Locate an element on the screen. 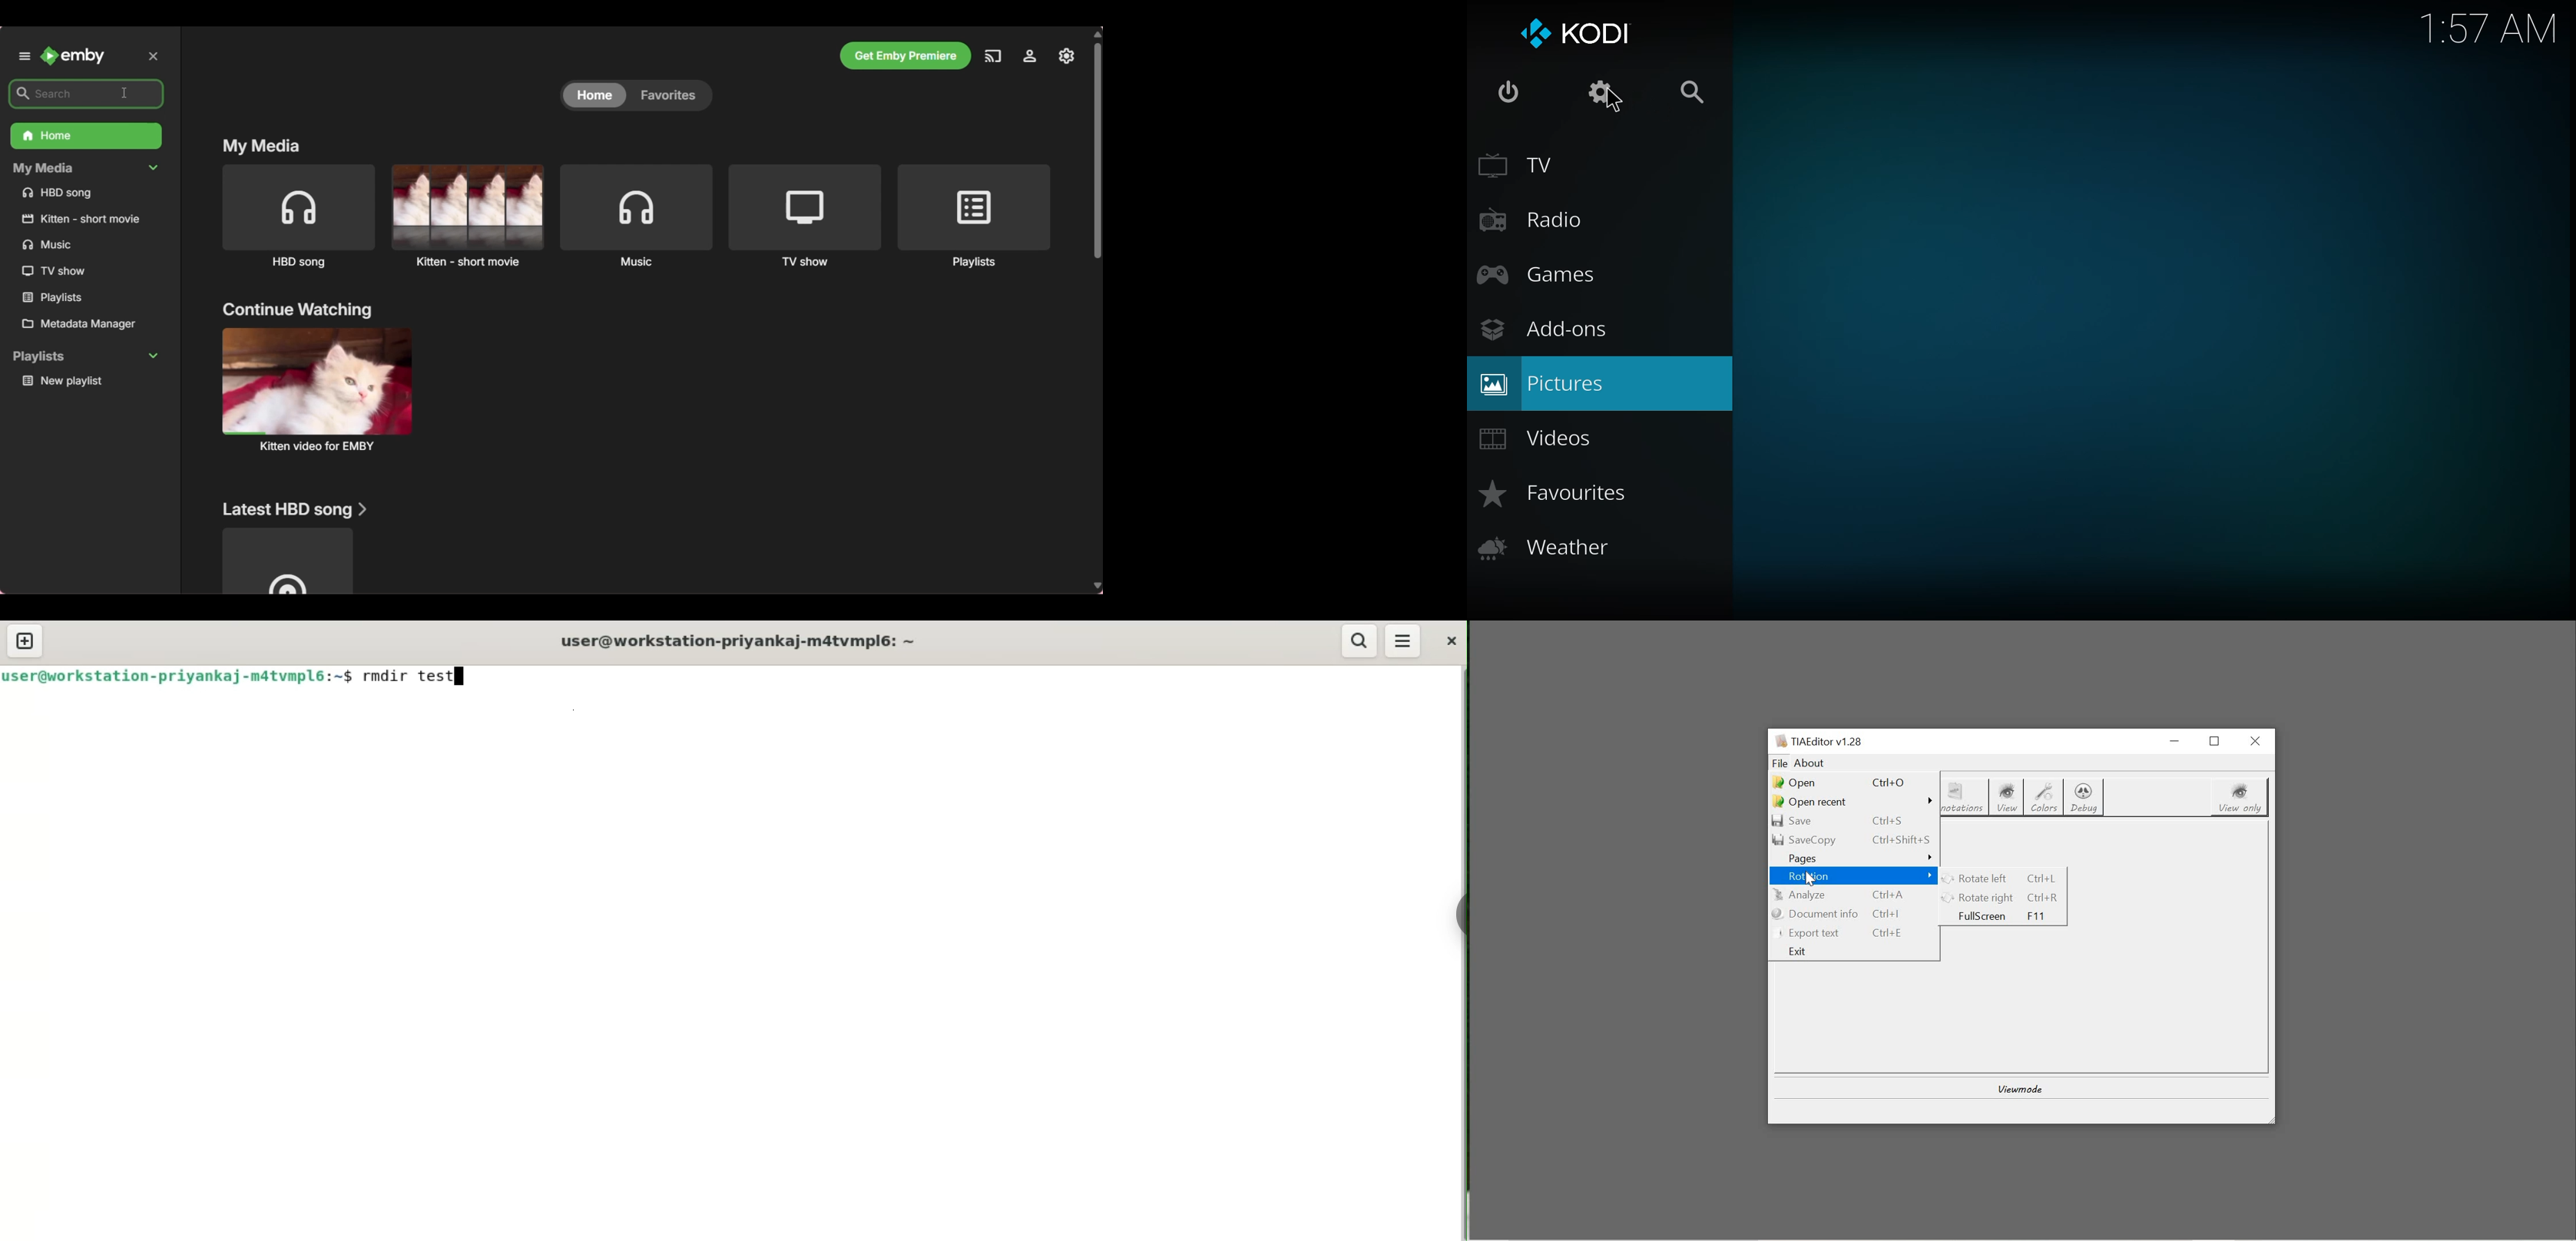 The width and height of the screenshot is (2576, 1260). Get Emby premiere is located at coordinates (906, 56).